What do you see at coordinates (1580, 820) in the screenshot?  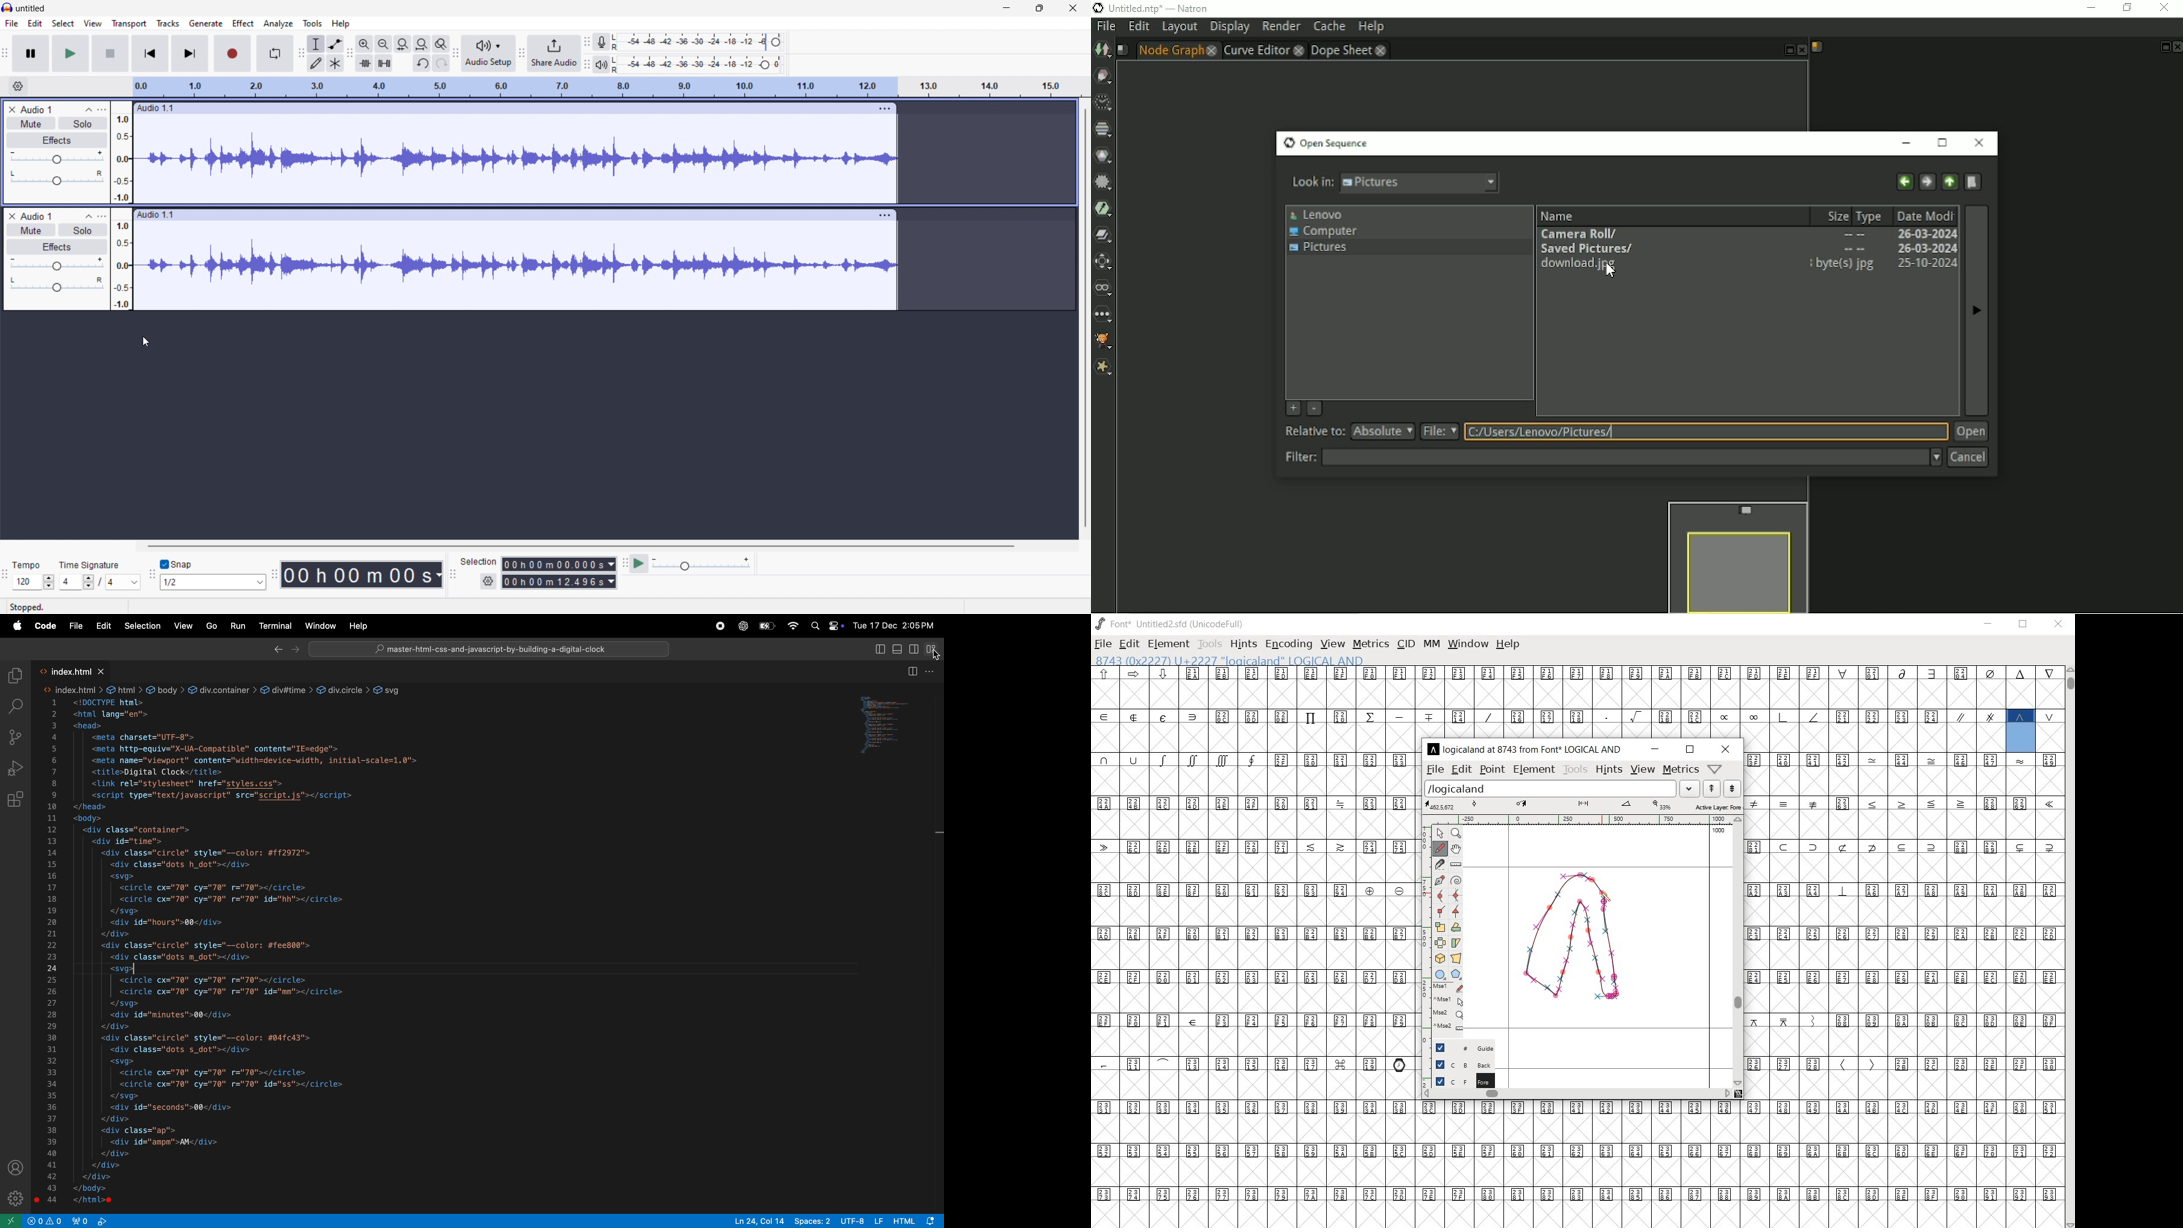 I see `ruler` at bounding box center [1580, 820].